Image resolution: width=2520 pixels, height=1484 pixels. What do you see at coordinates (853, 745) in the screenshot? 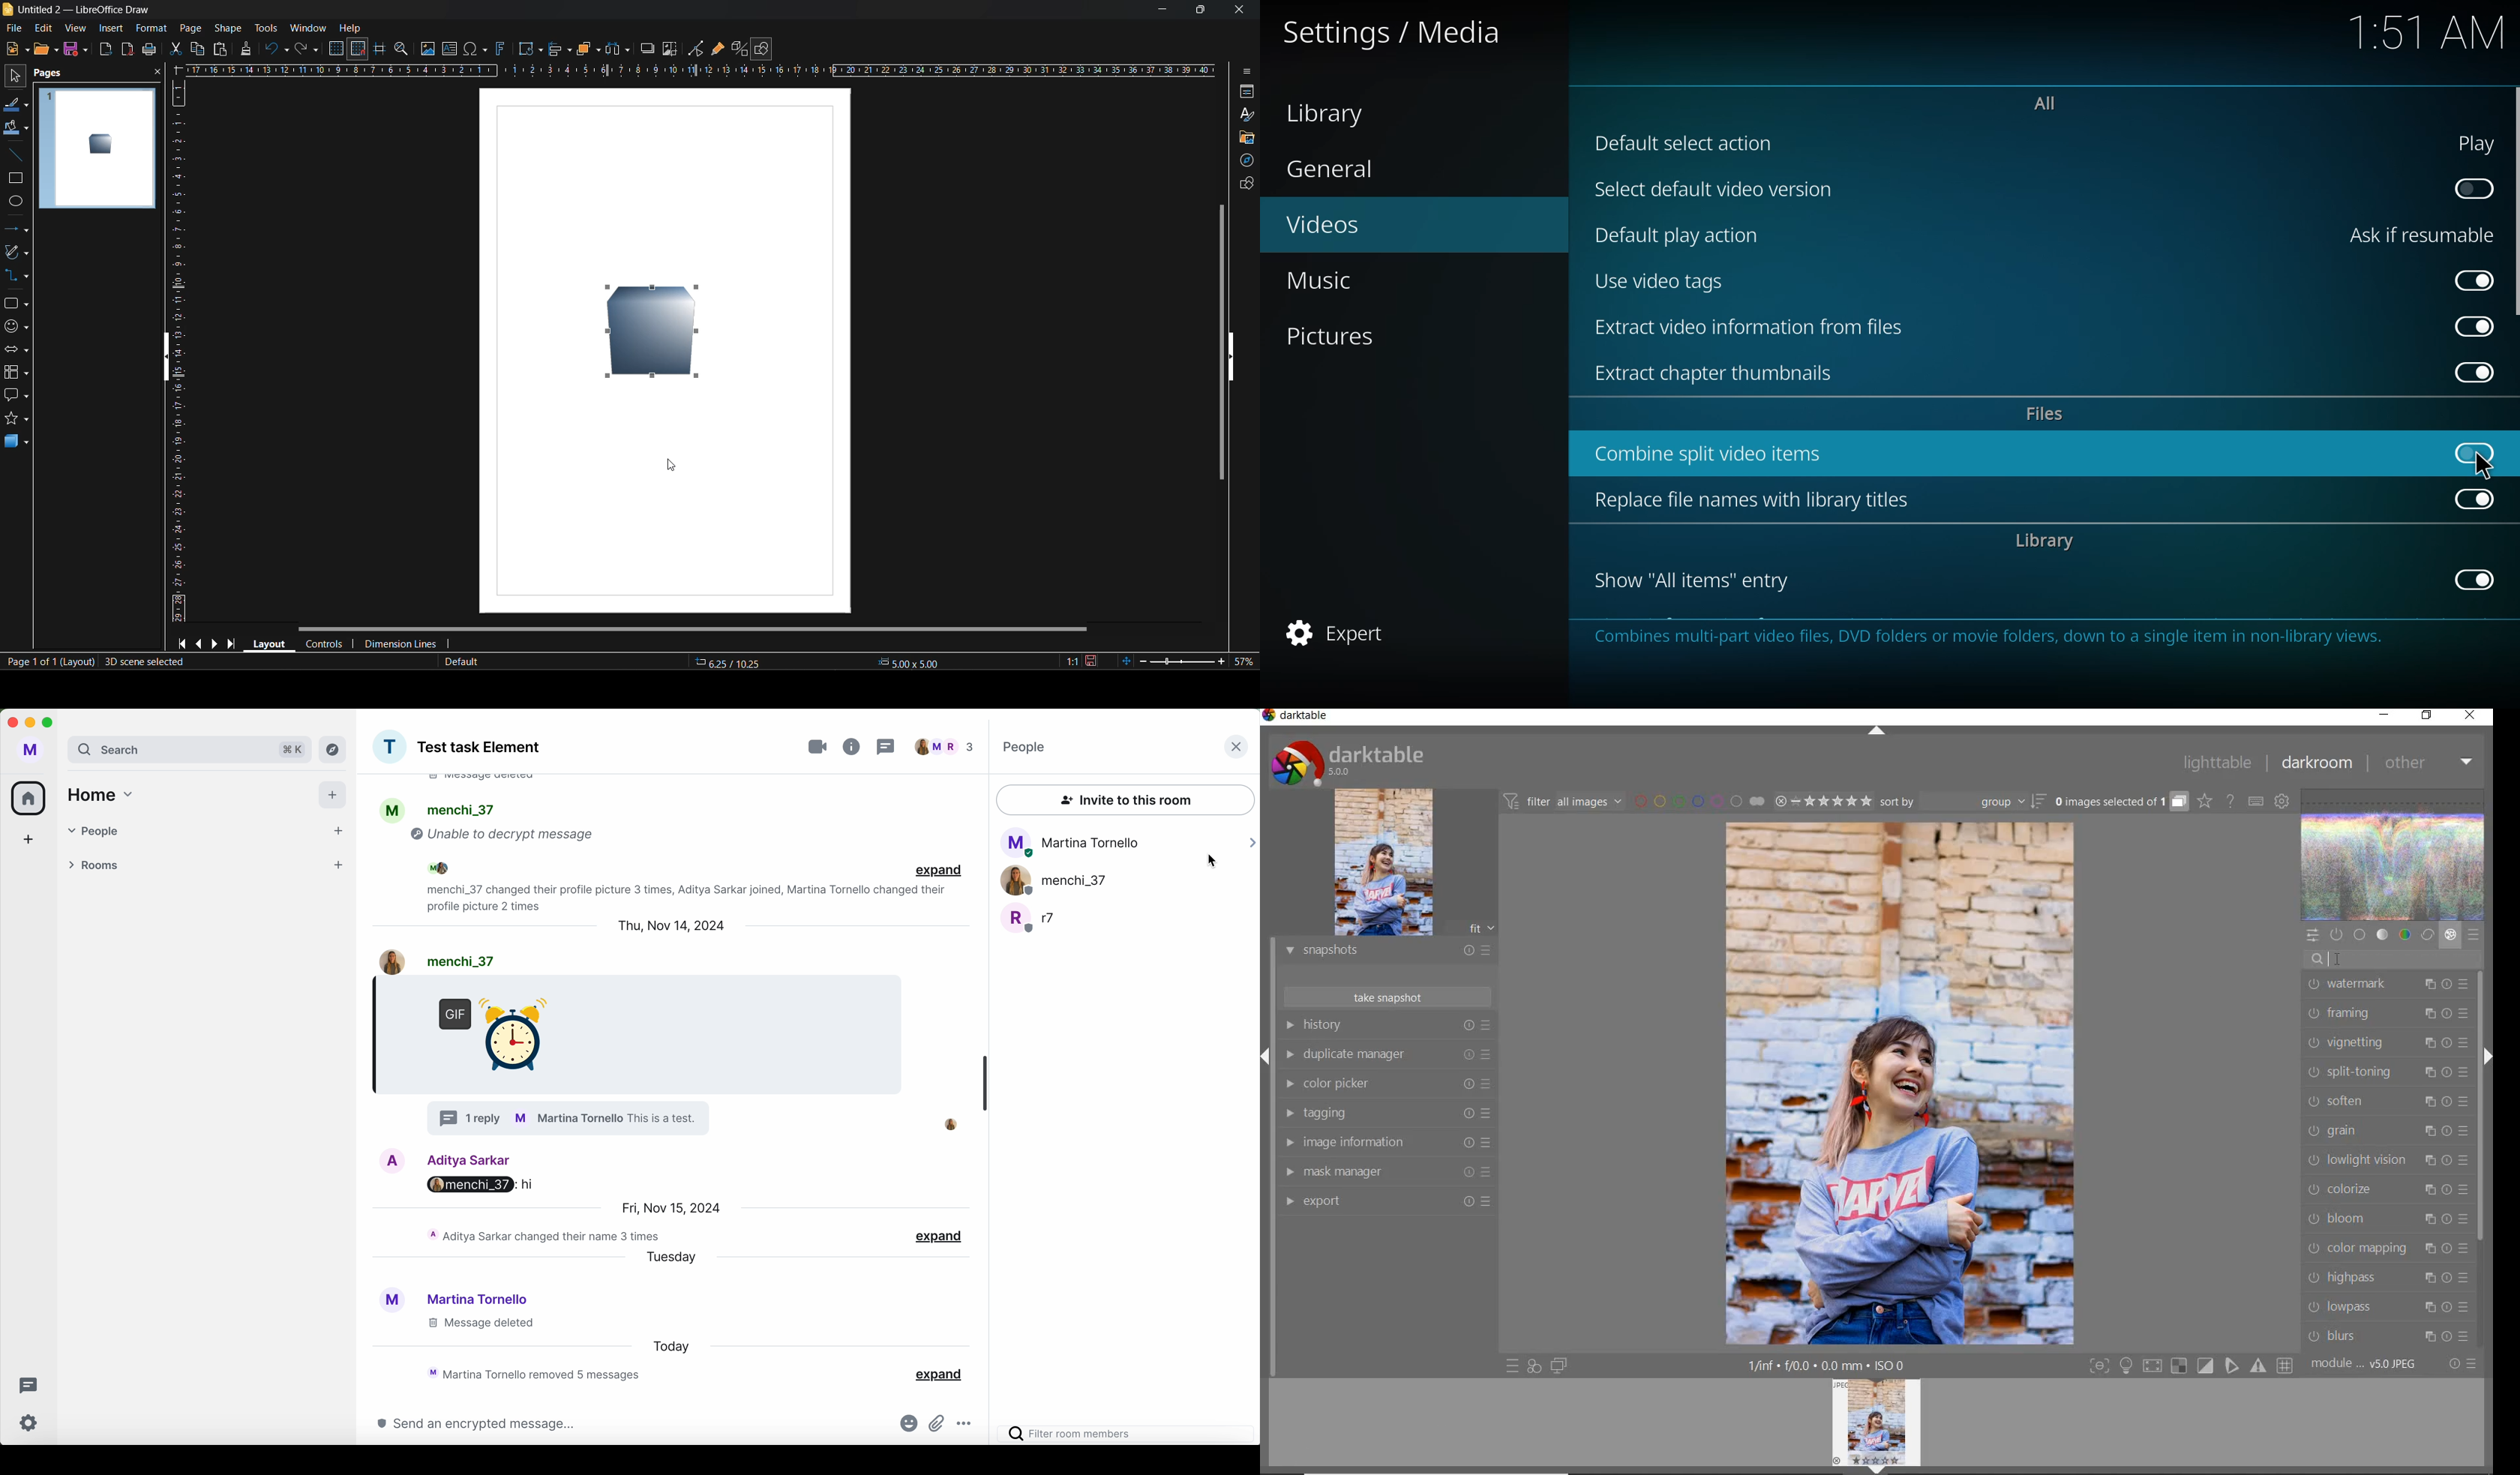
I see `info` at bounding box center [853, 745].